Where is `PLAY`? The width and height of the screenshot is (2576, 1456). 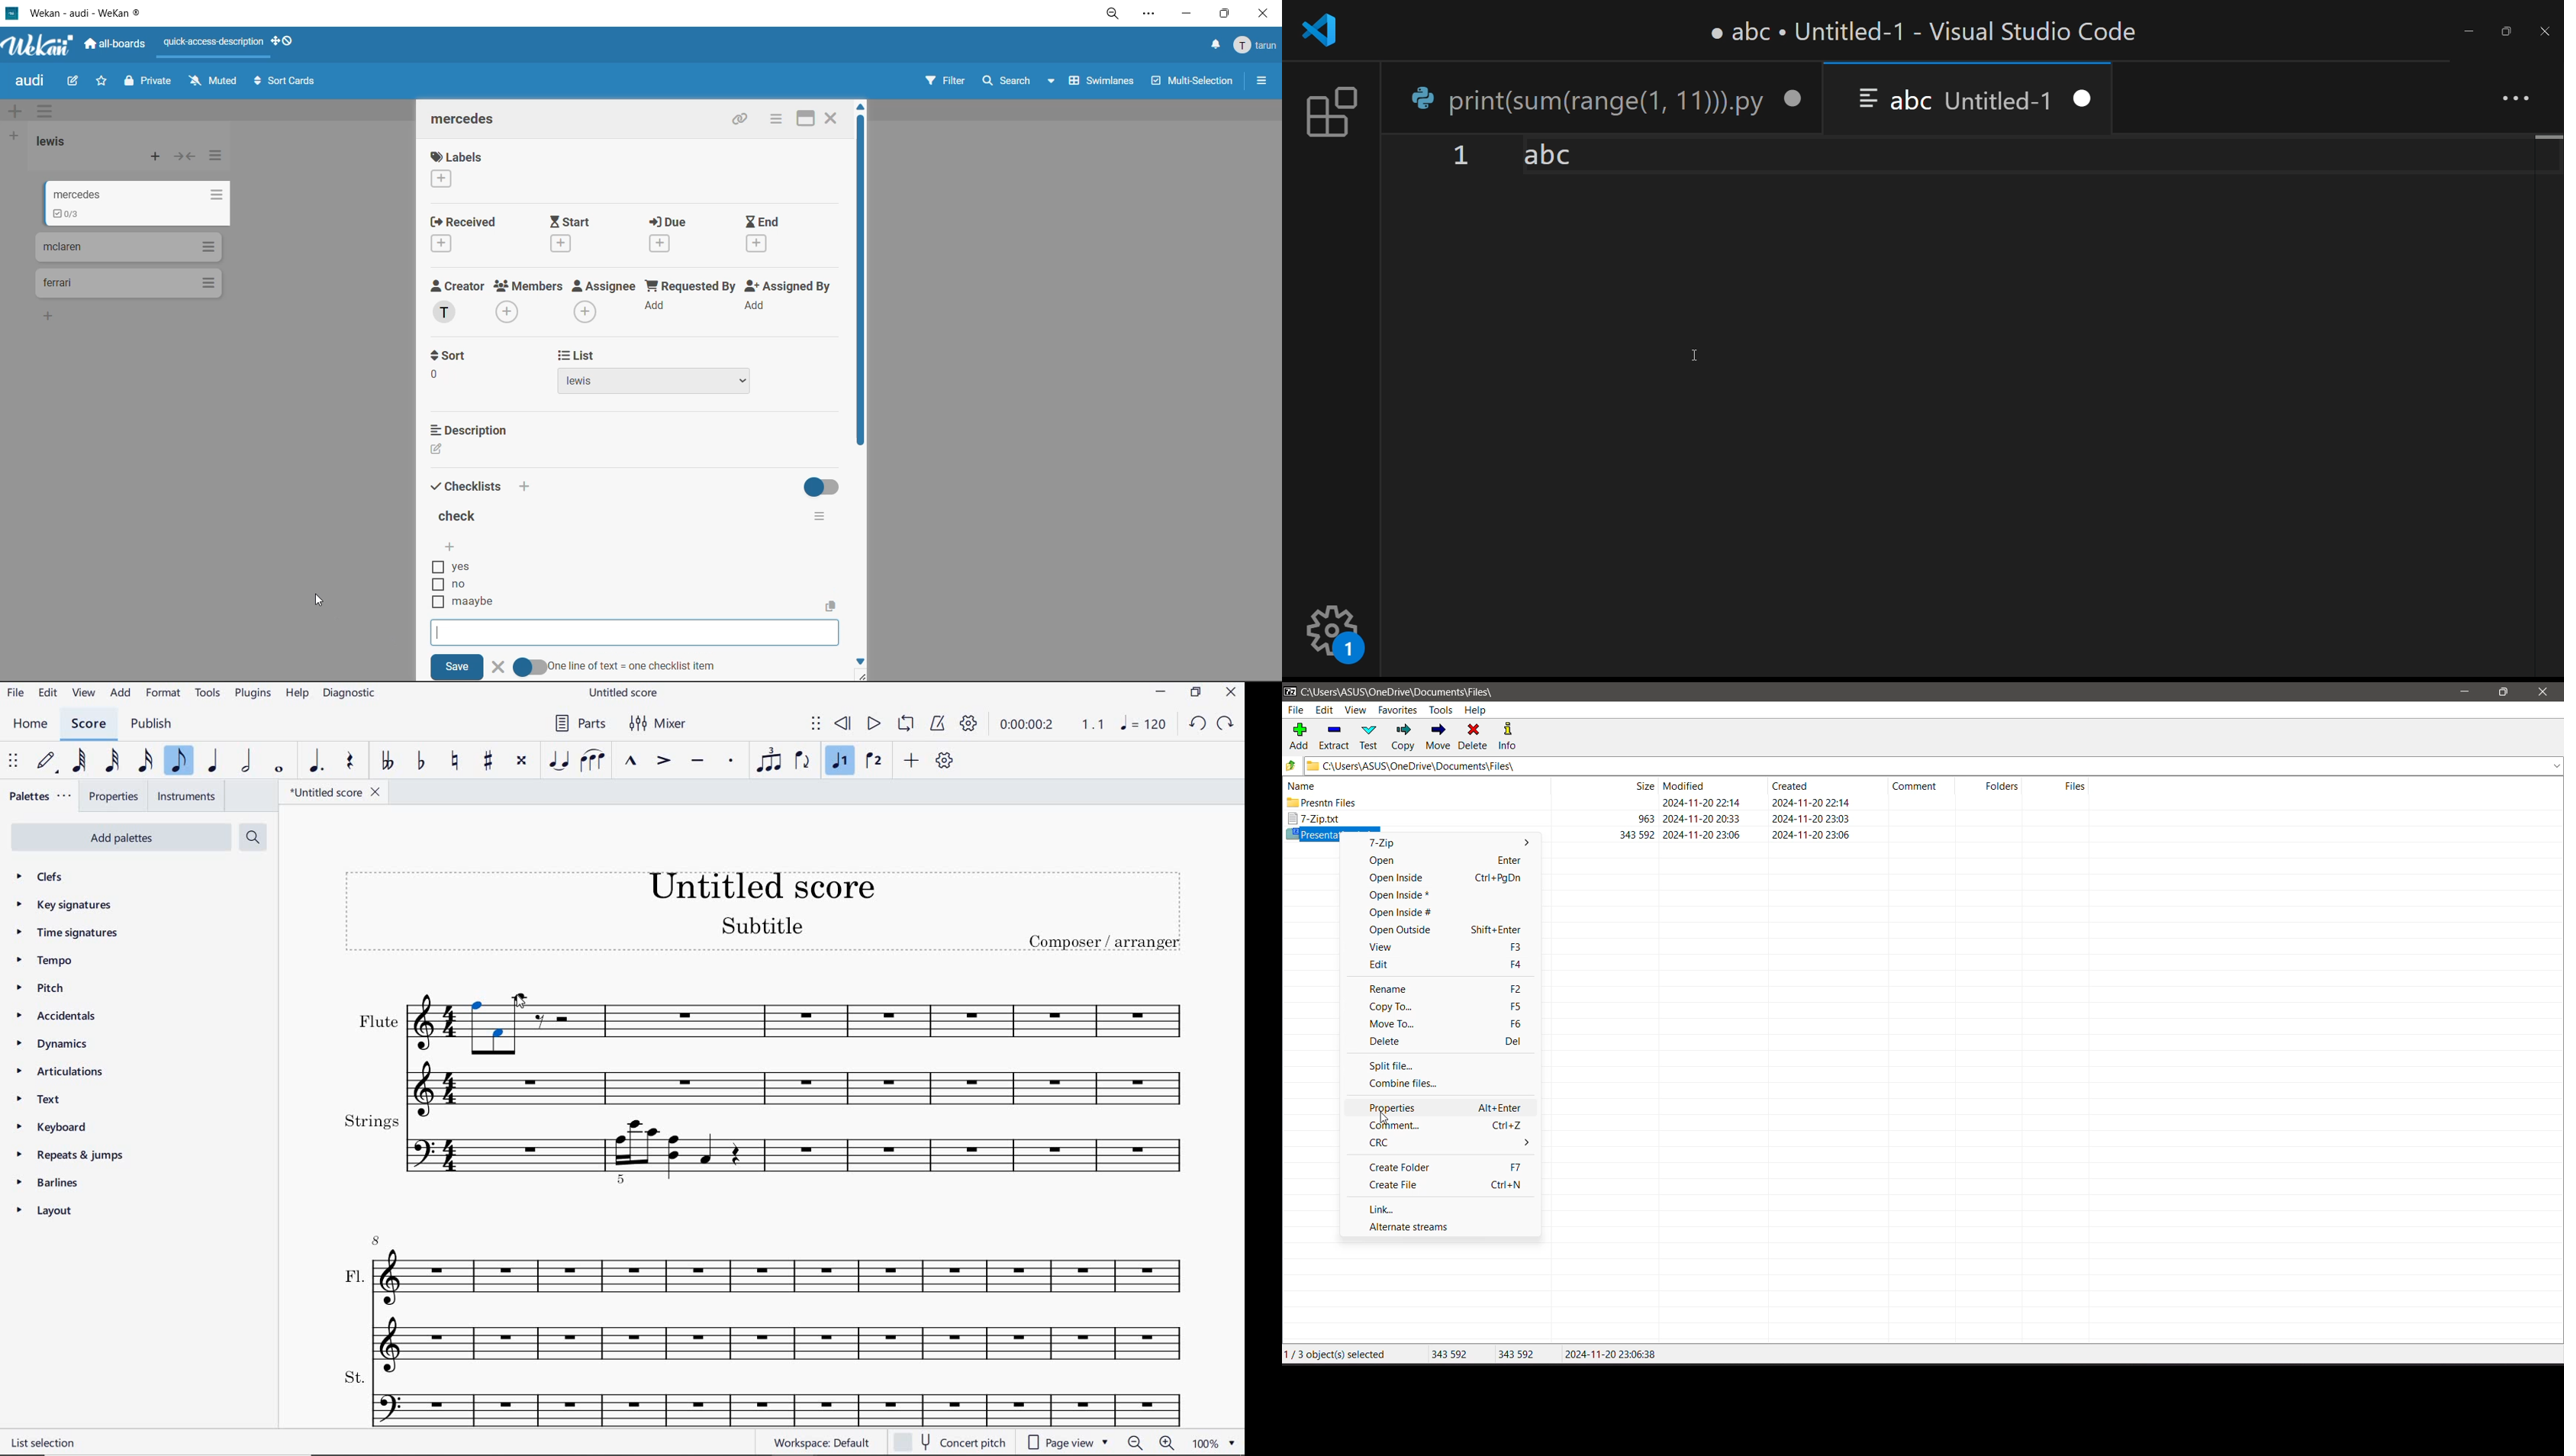 PLAY is located at coordinates (874, 723).